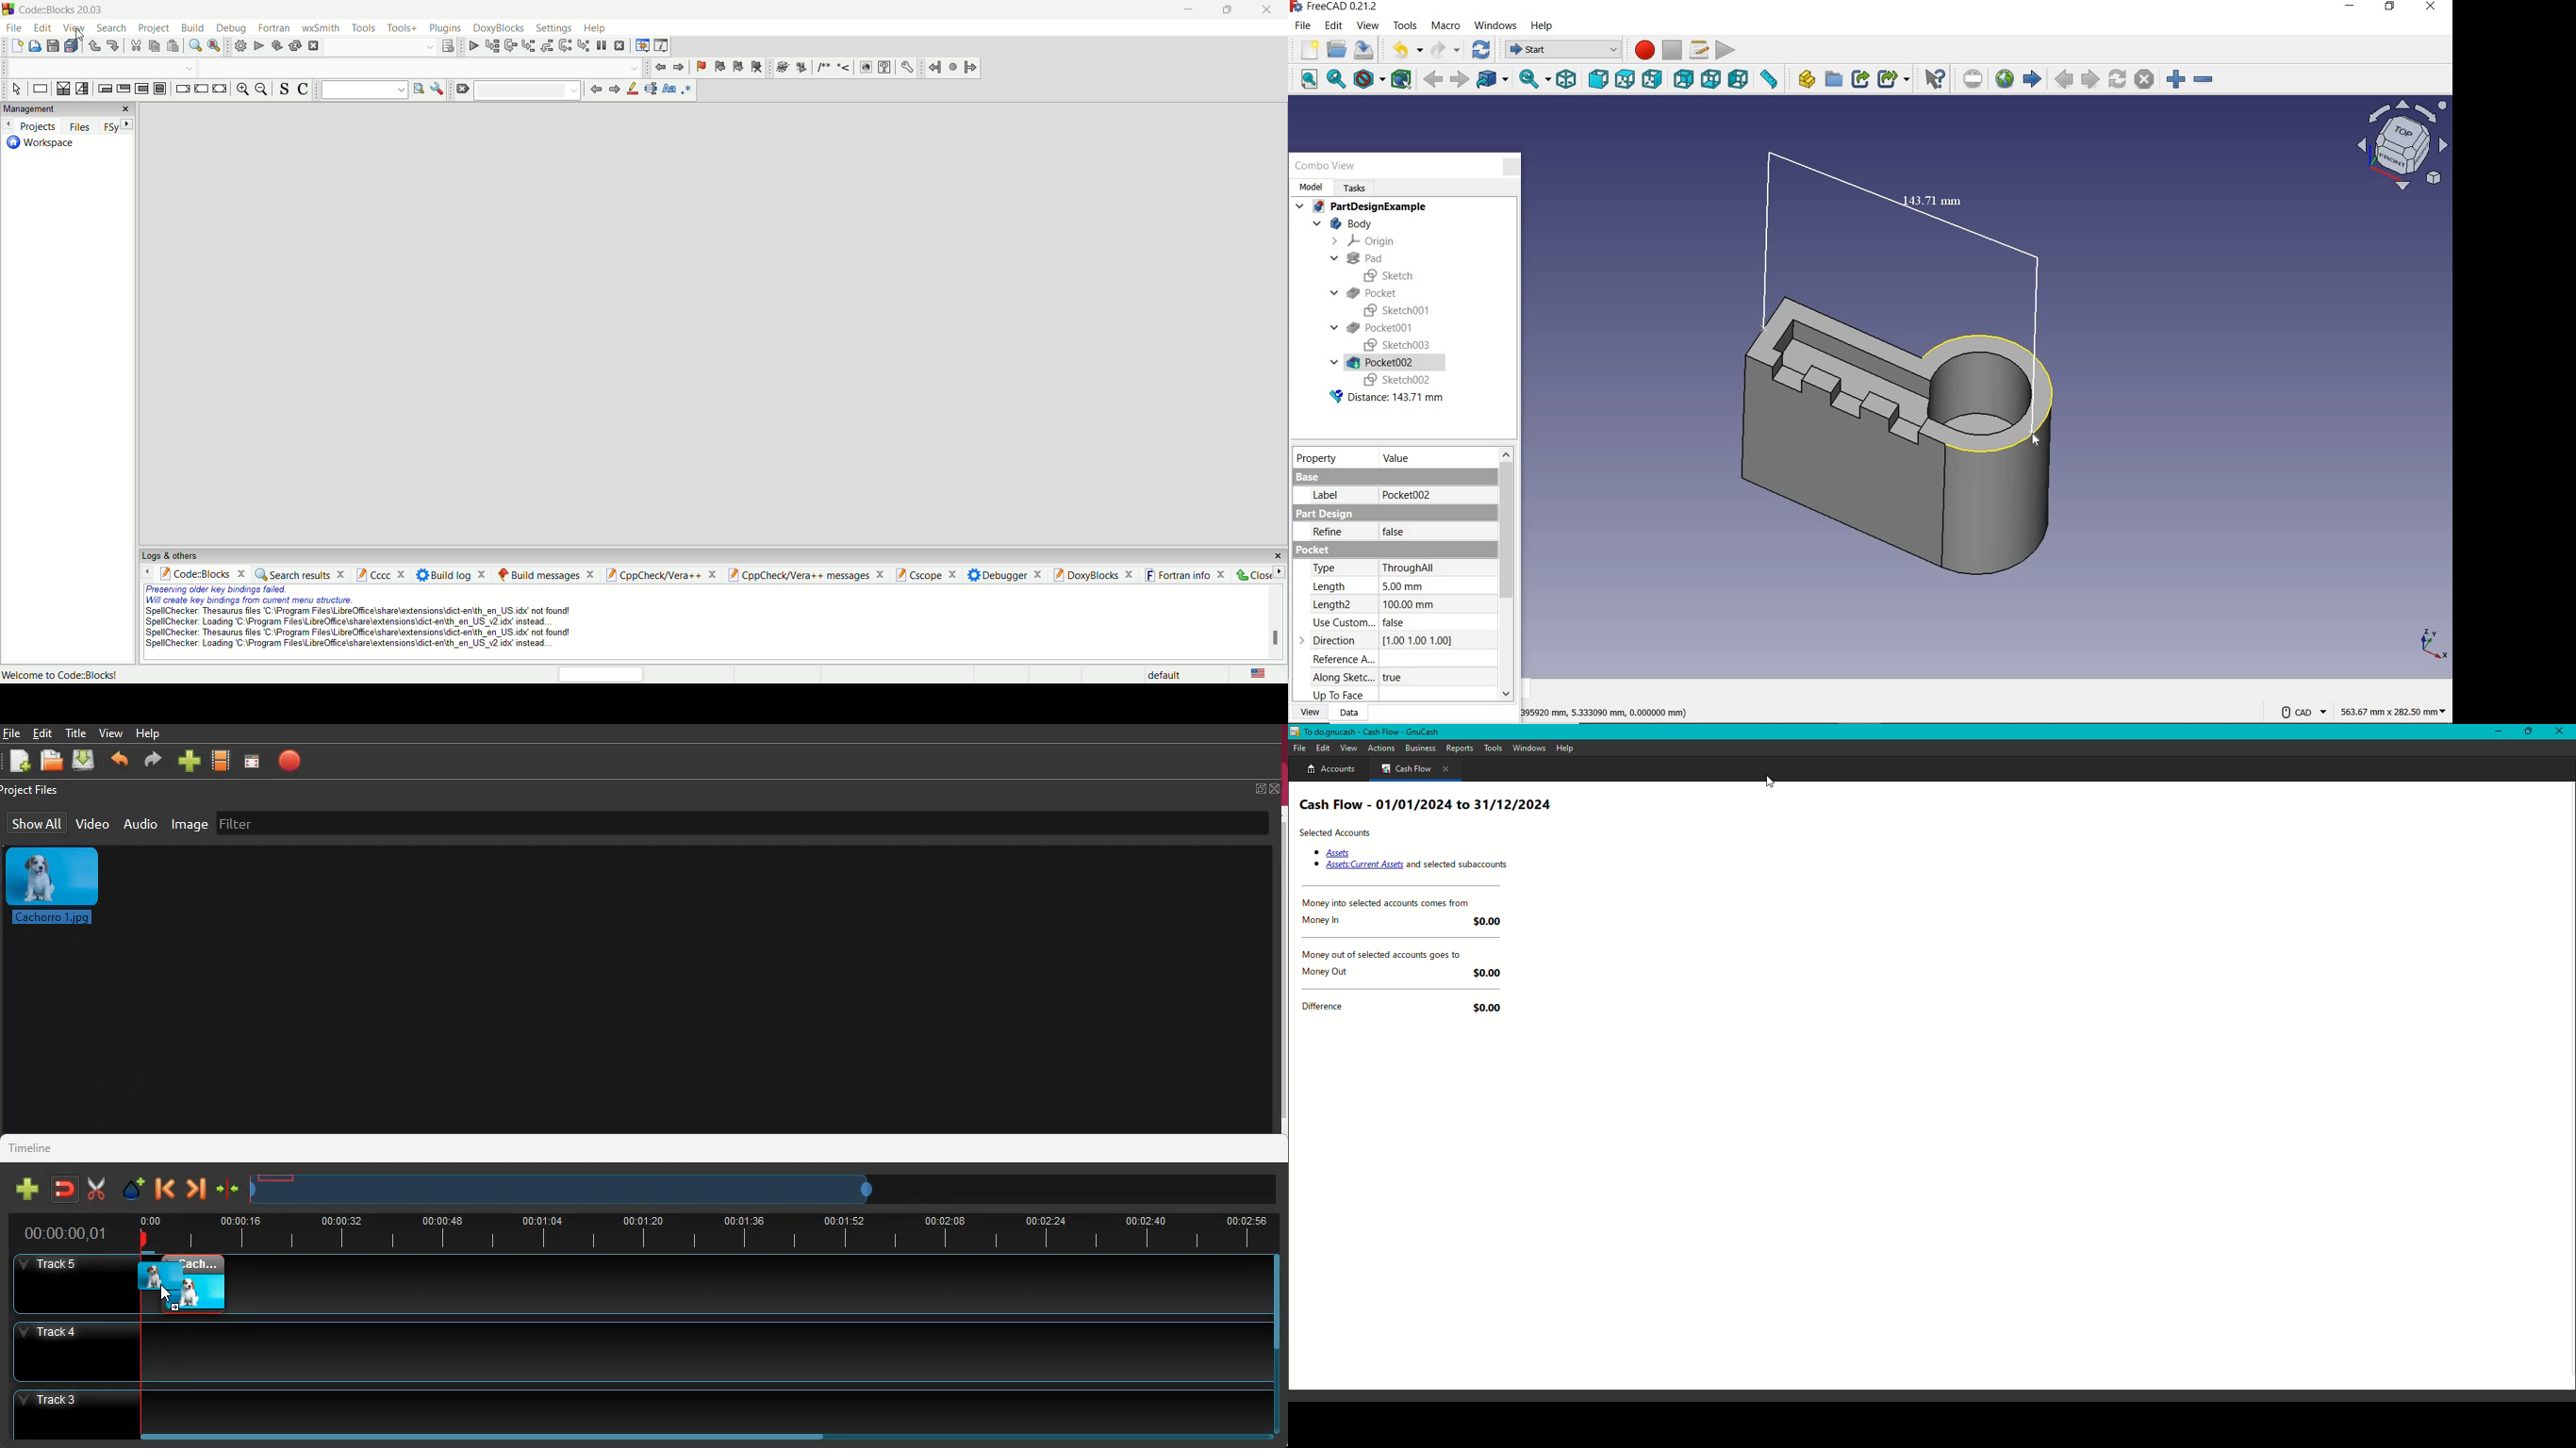 The image size is (2576, 1456). I want to click on save everything, so click(73, 46).